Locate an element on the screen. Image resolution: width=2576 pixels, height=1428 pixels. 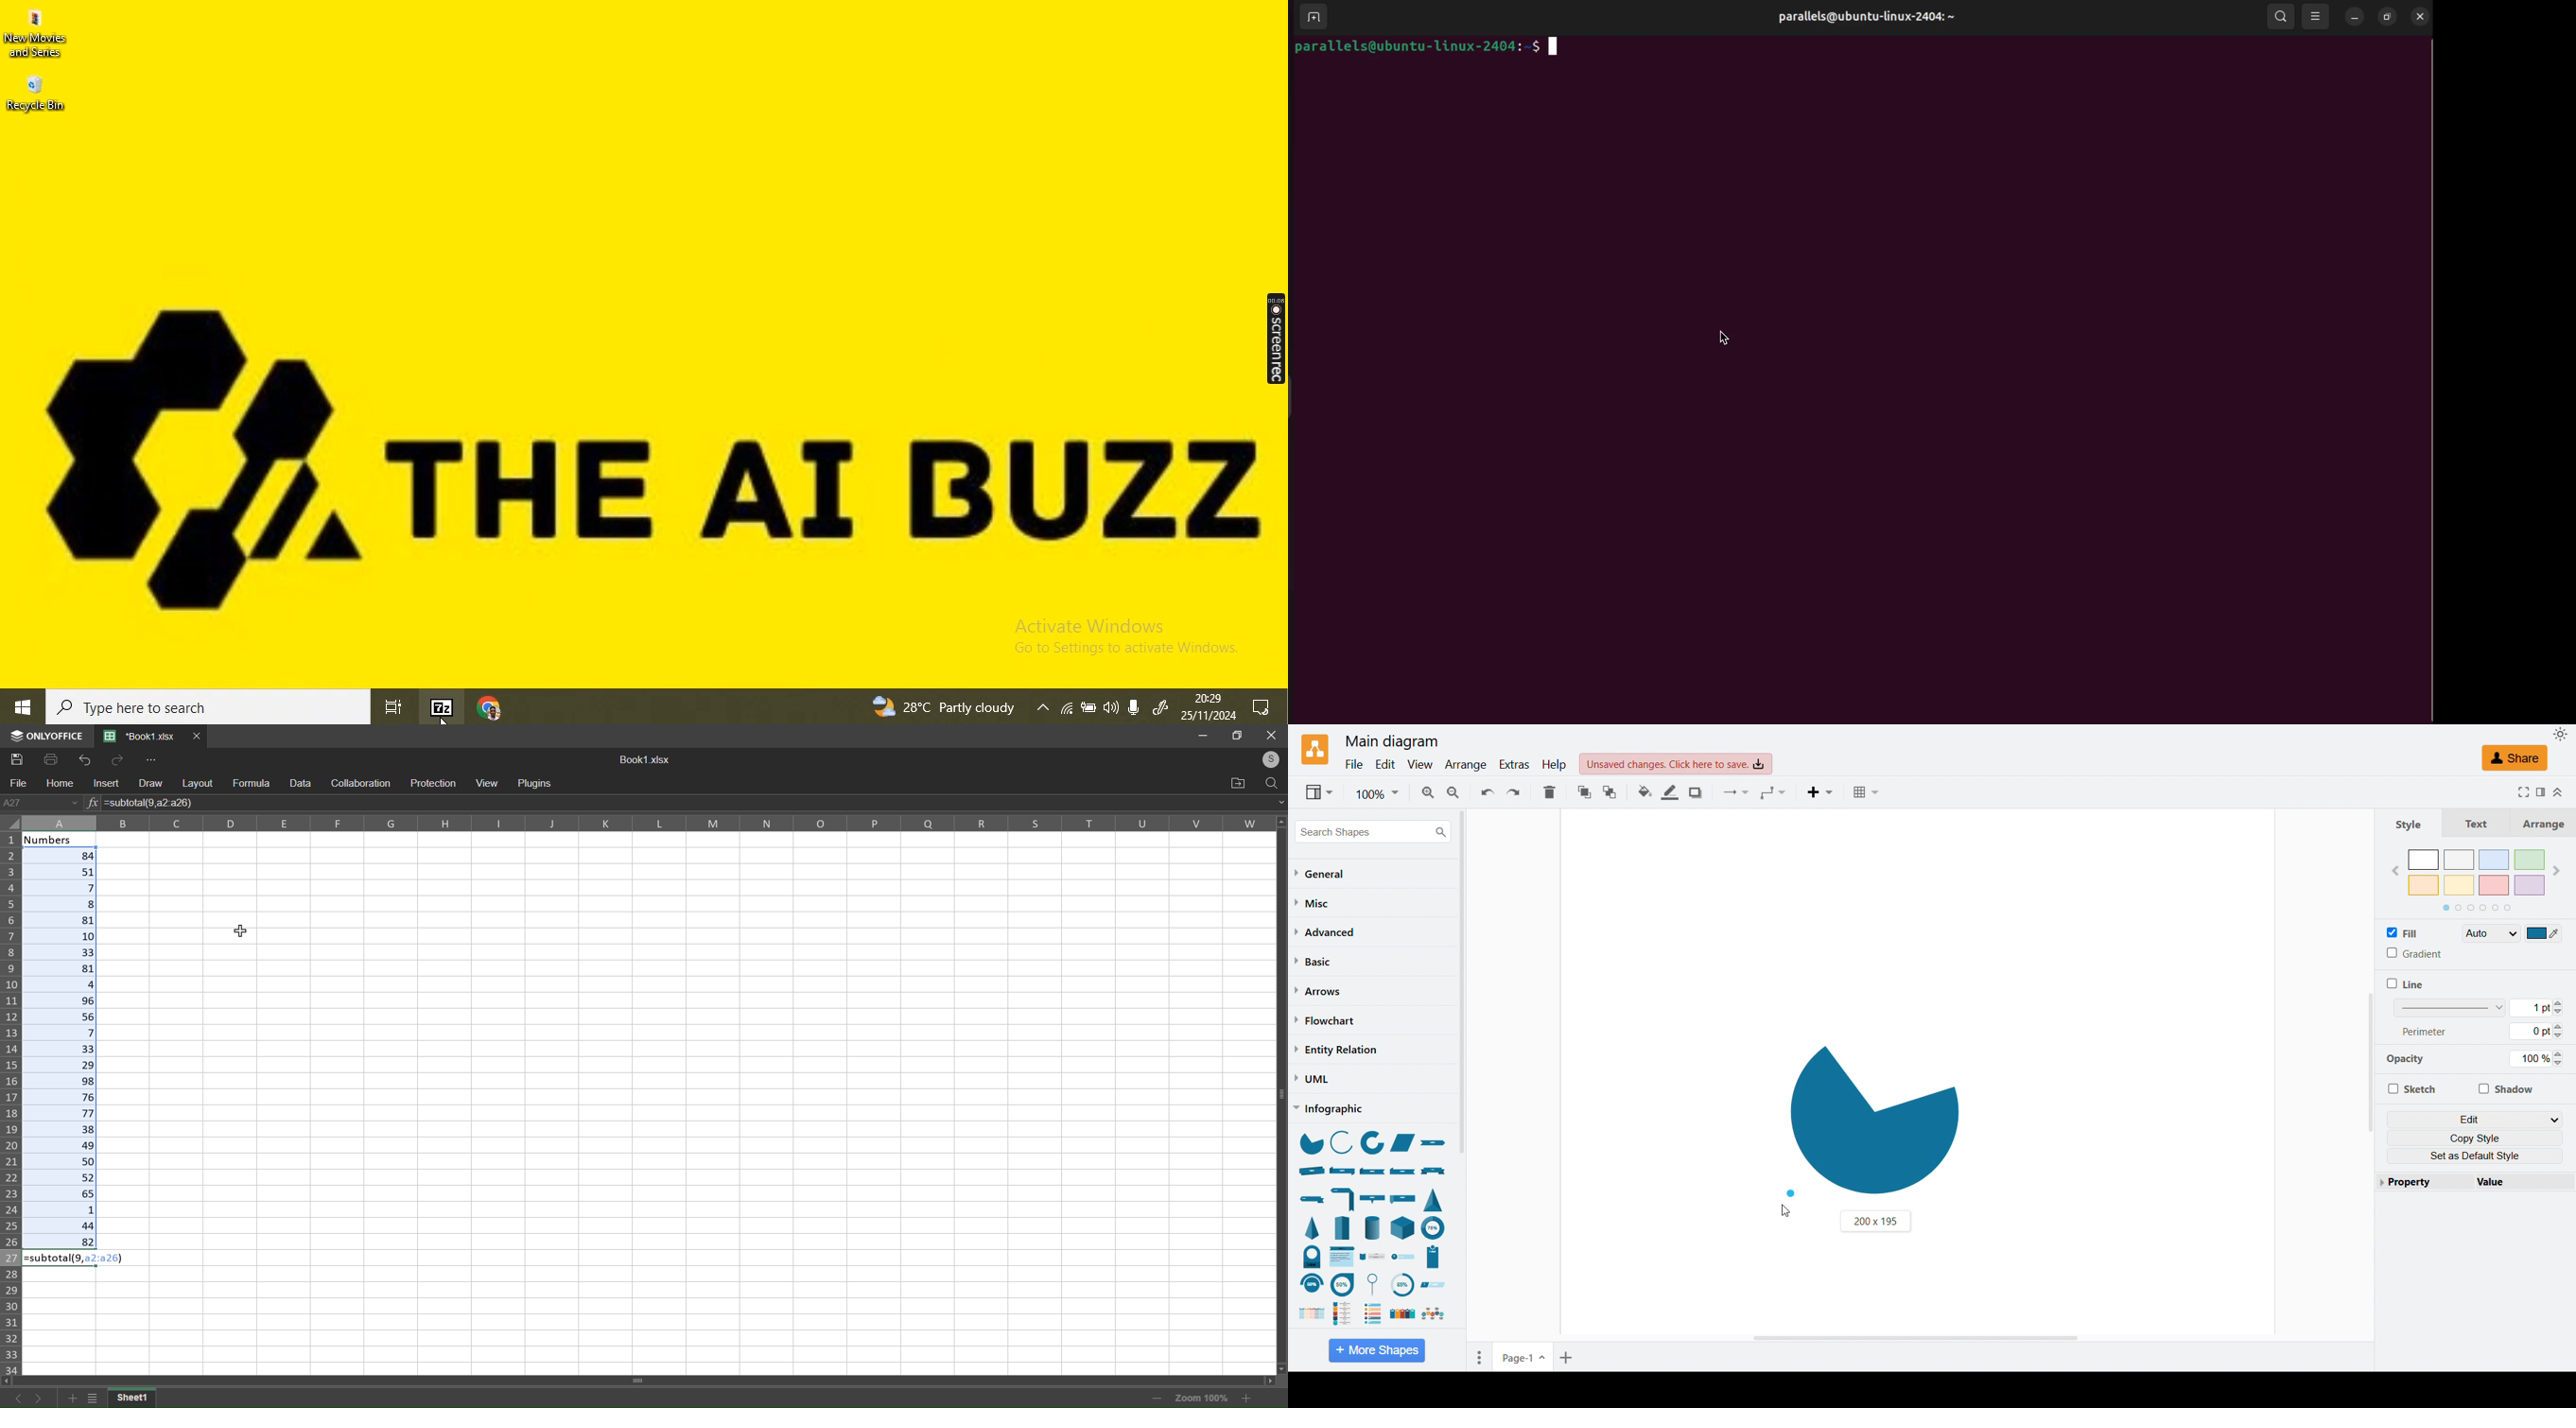
Line colour  is located at coordinates (1671, 792).